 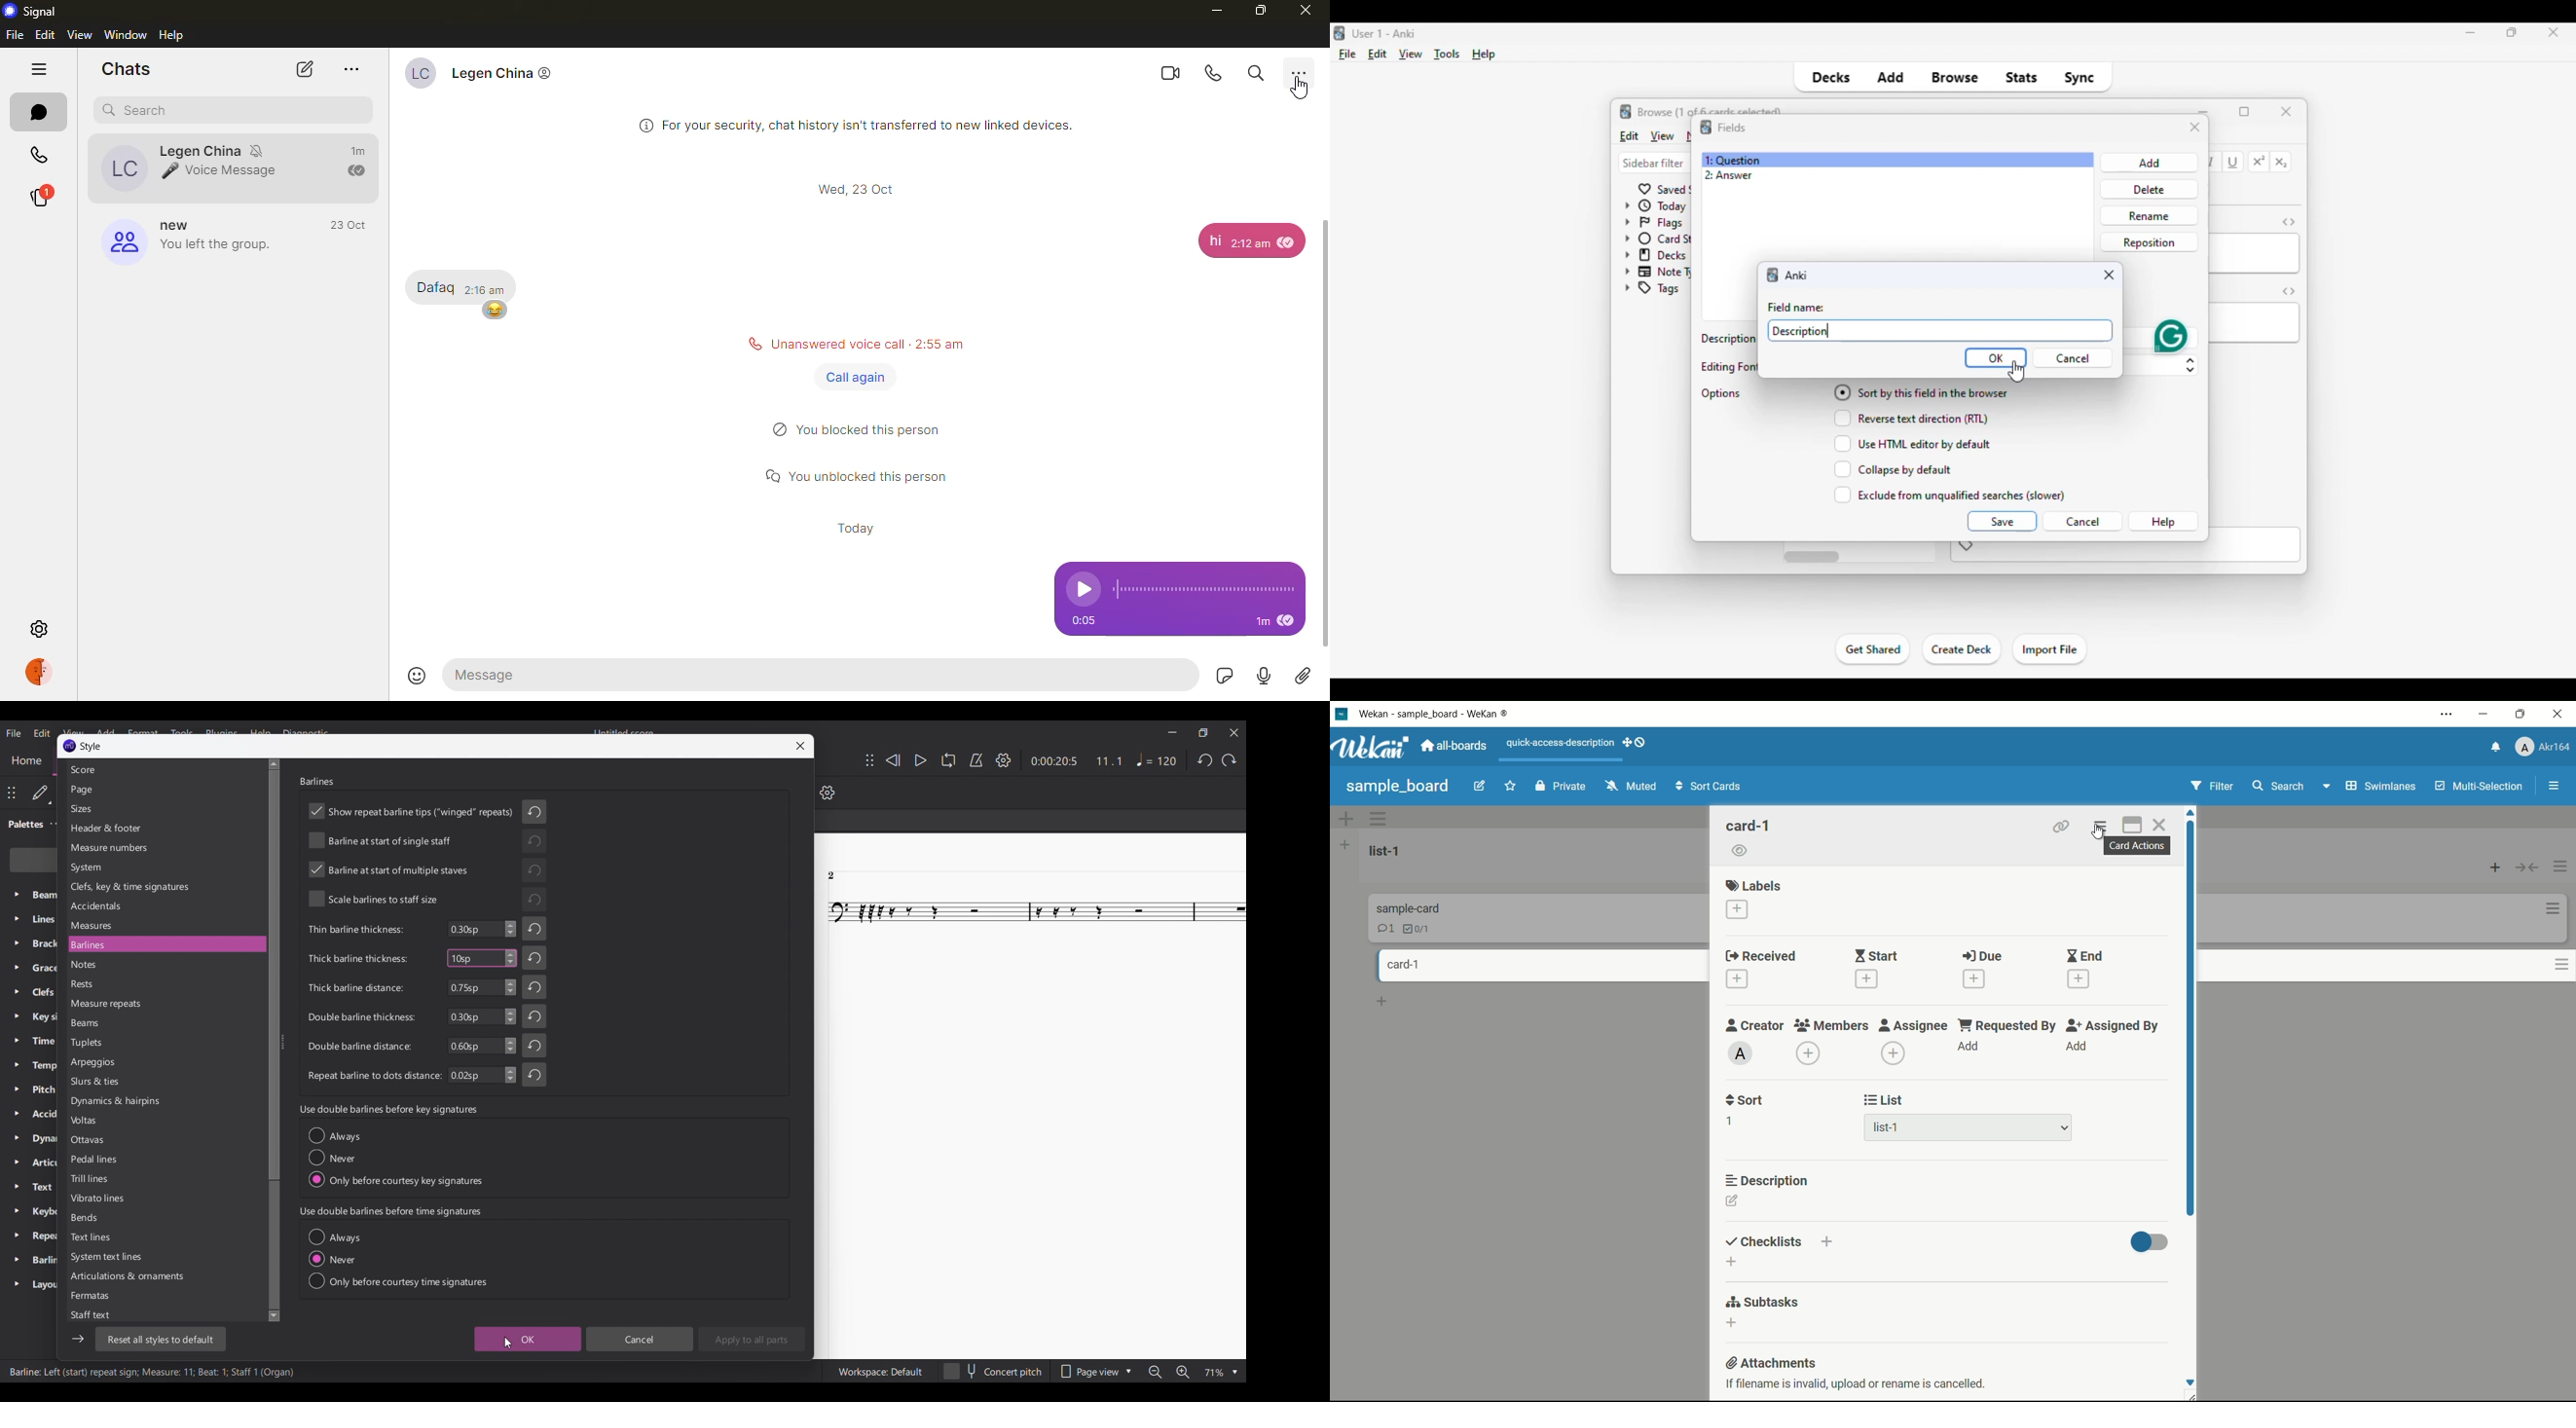 What do you see at coordinates (43, 733) in the screenshot?
I see `Edit menu` at bounding box center [43, 733].